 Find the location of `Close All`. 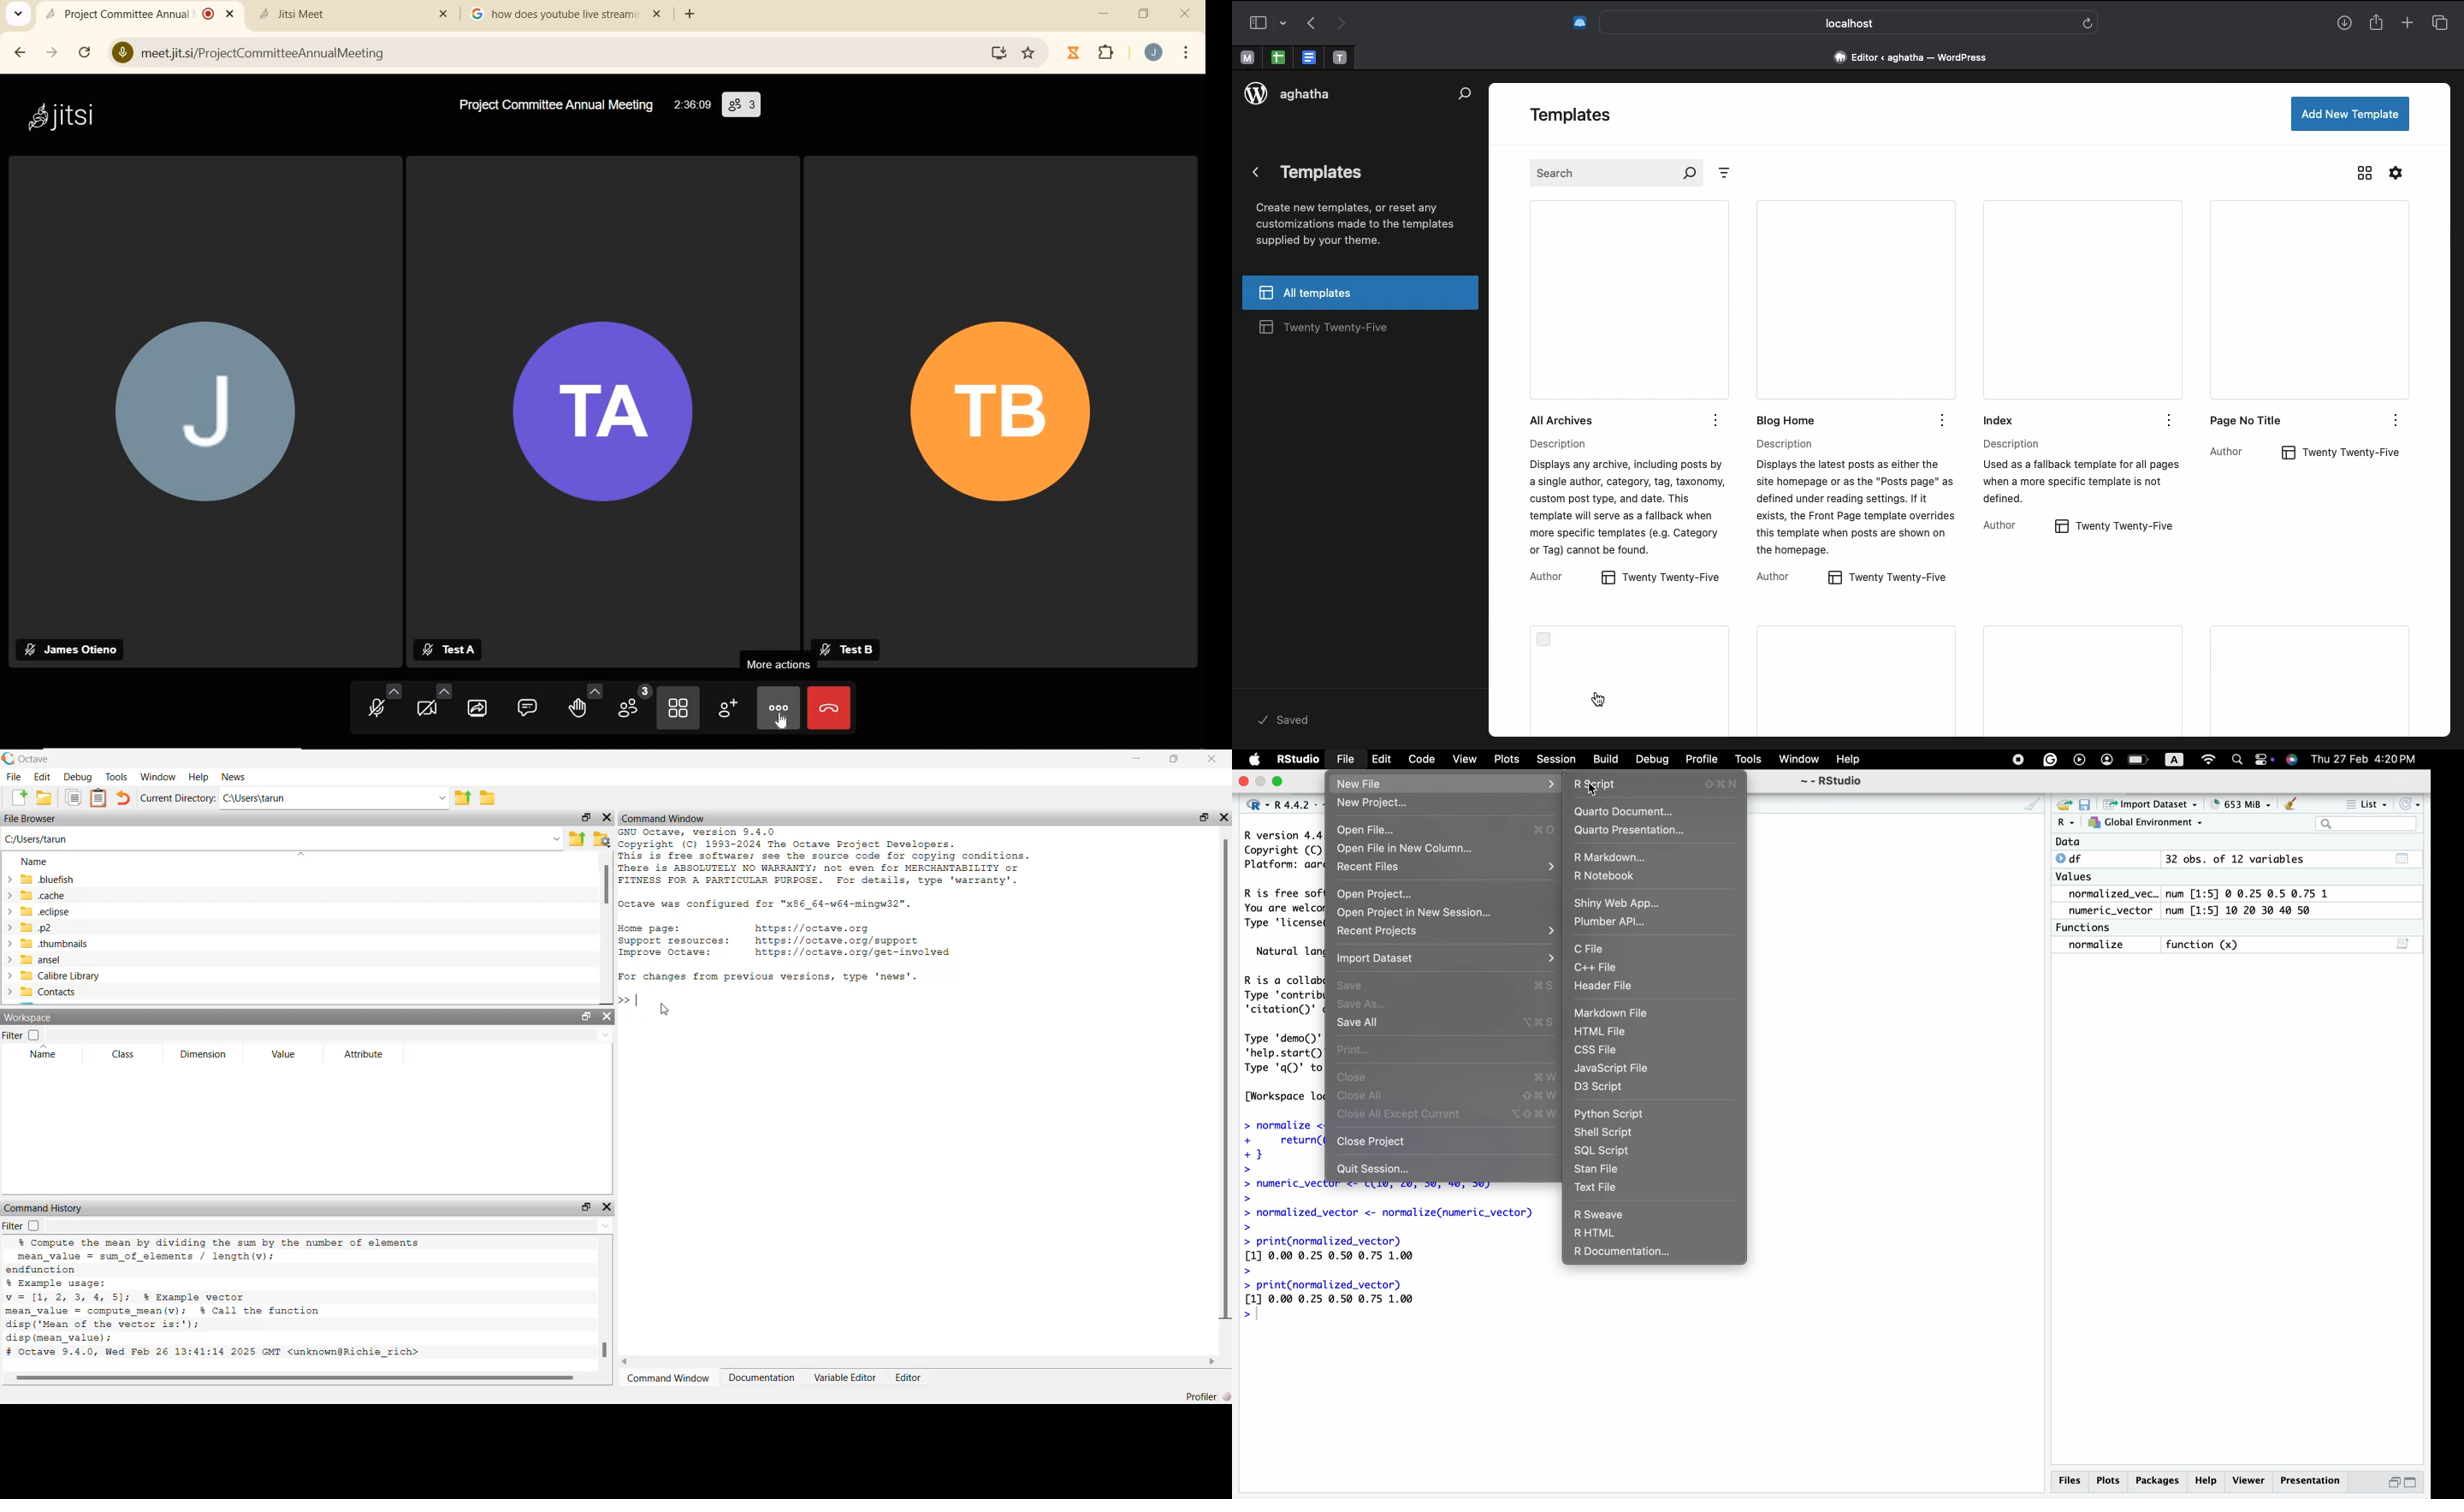

Close All is located at coordinates (1361, 1096).